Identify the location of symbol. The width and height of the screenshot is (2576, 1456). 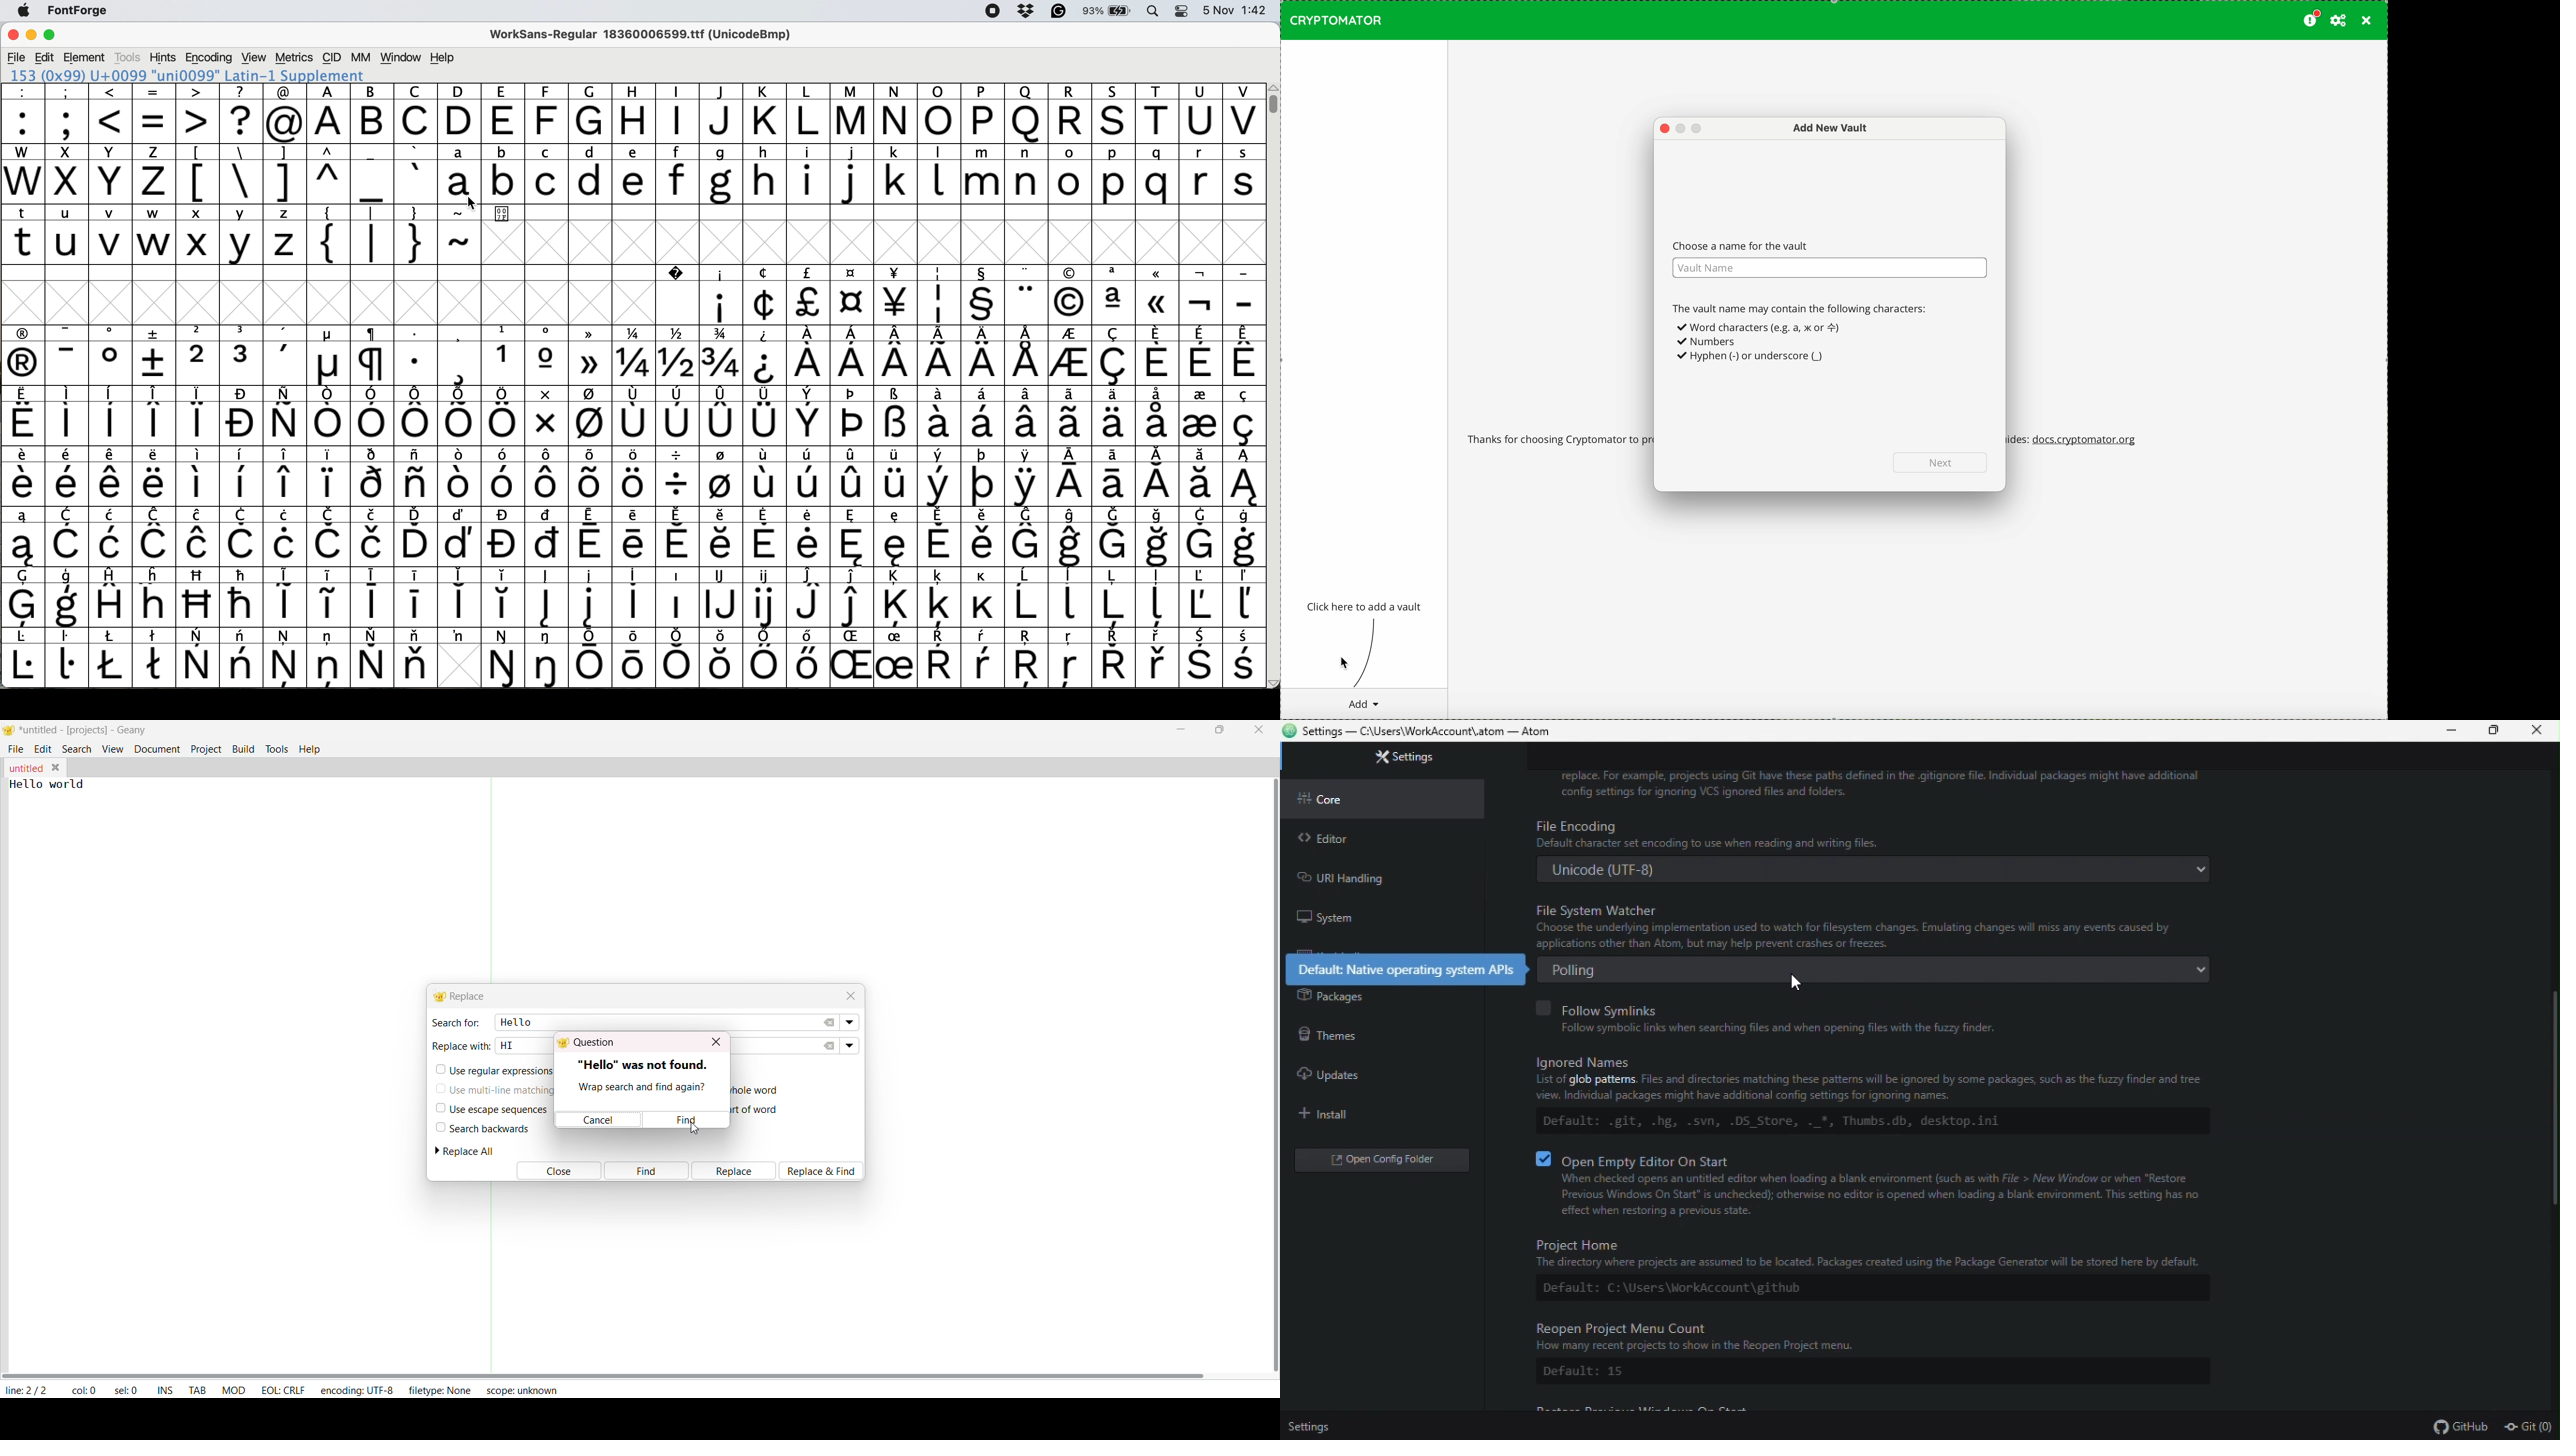
(285, 356).